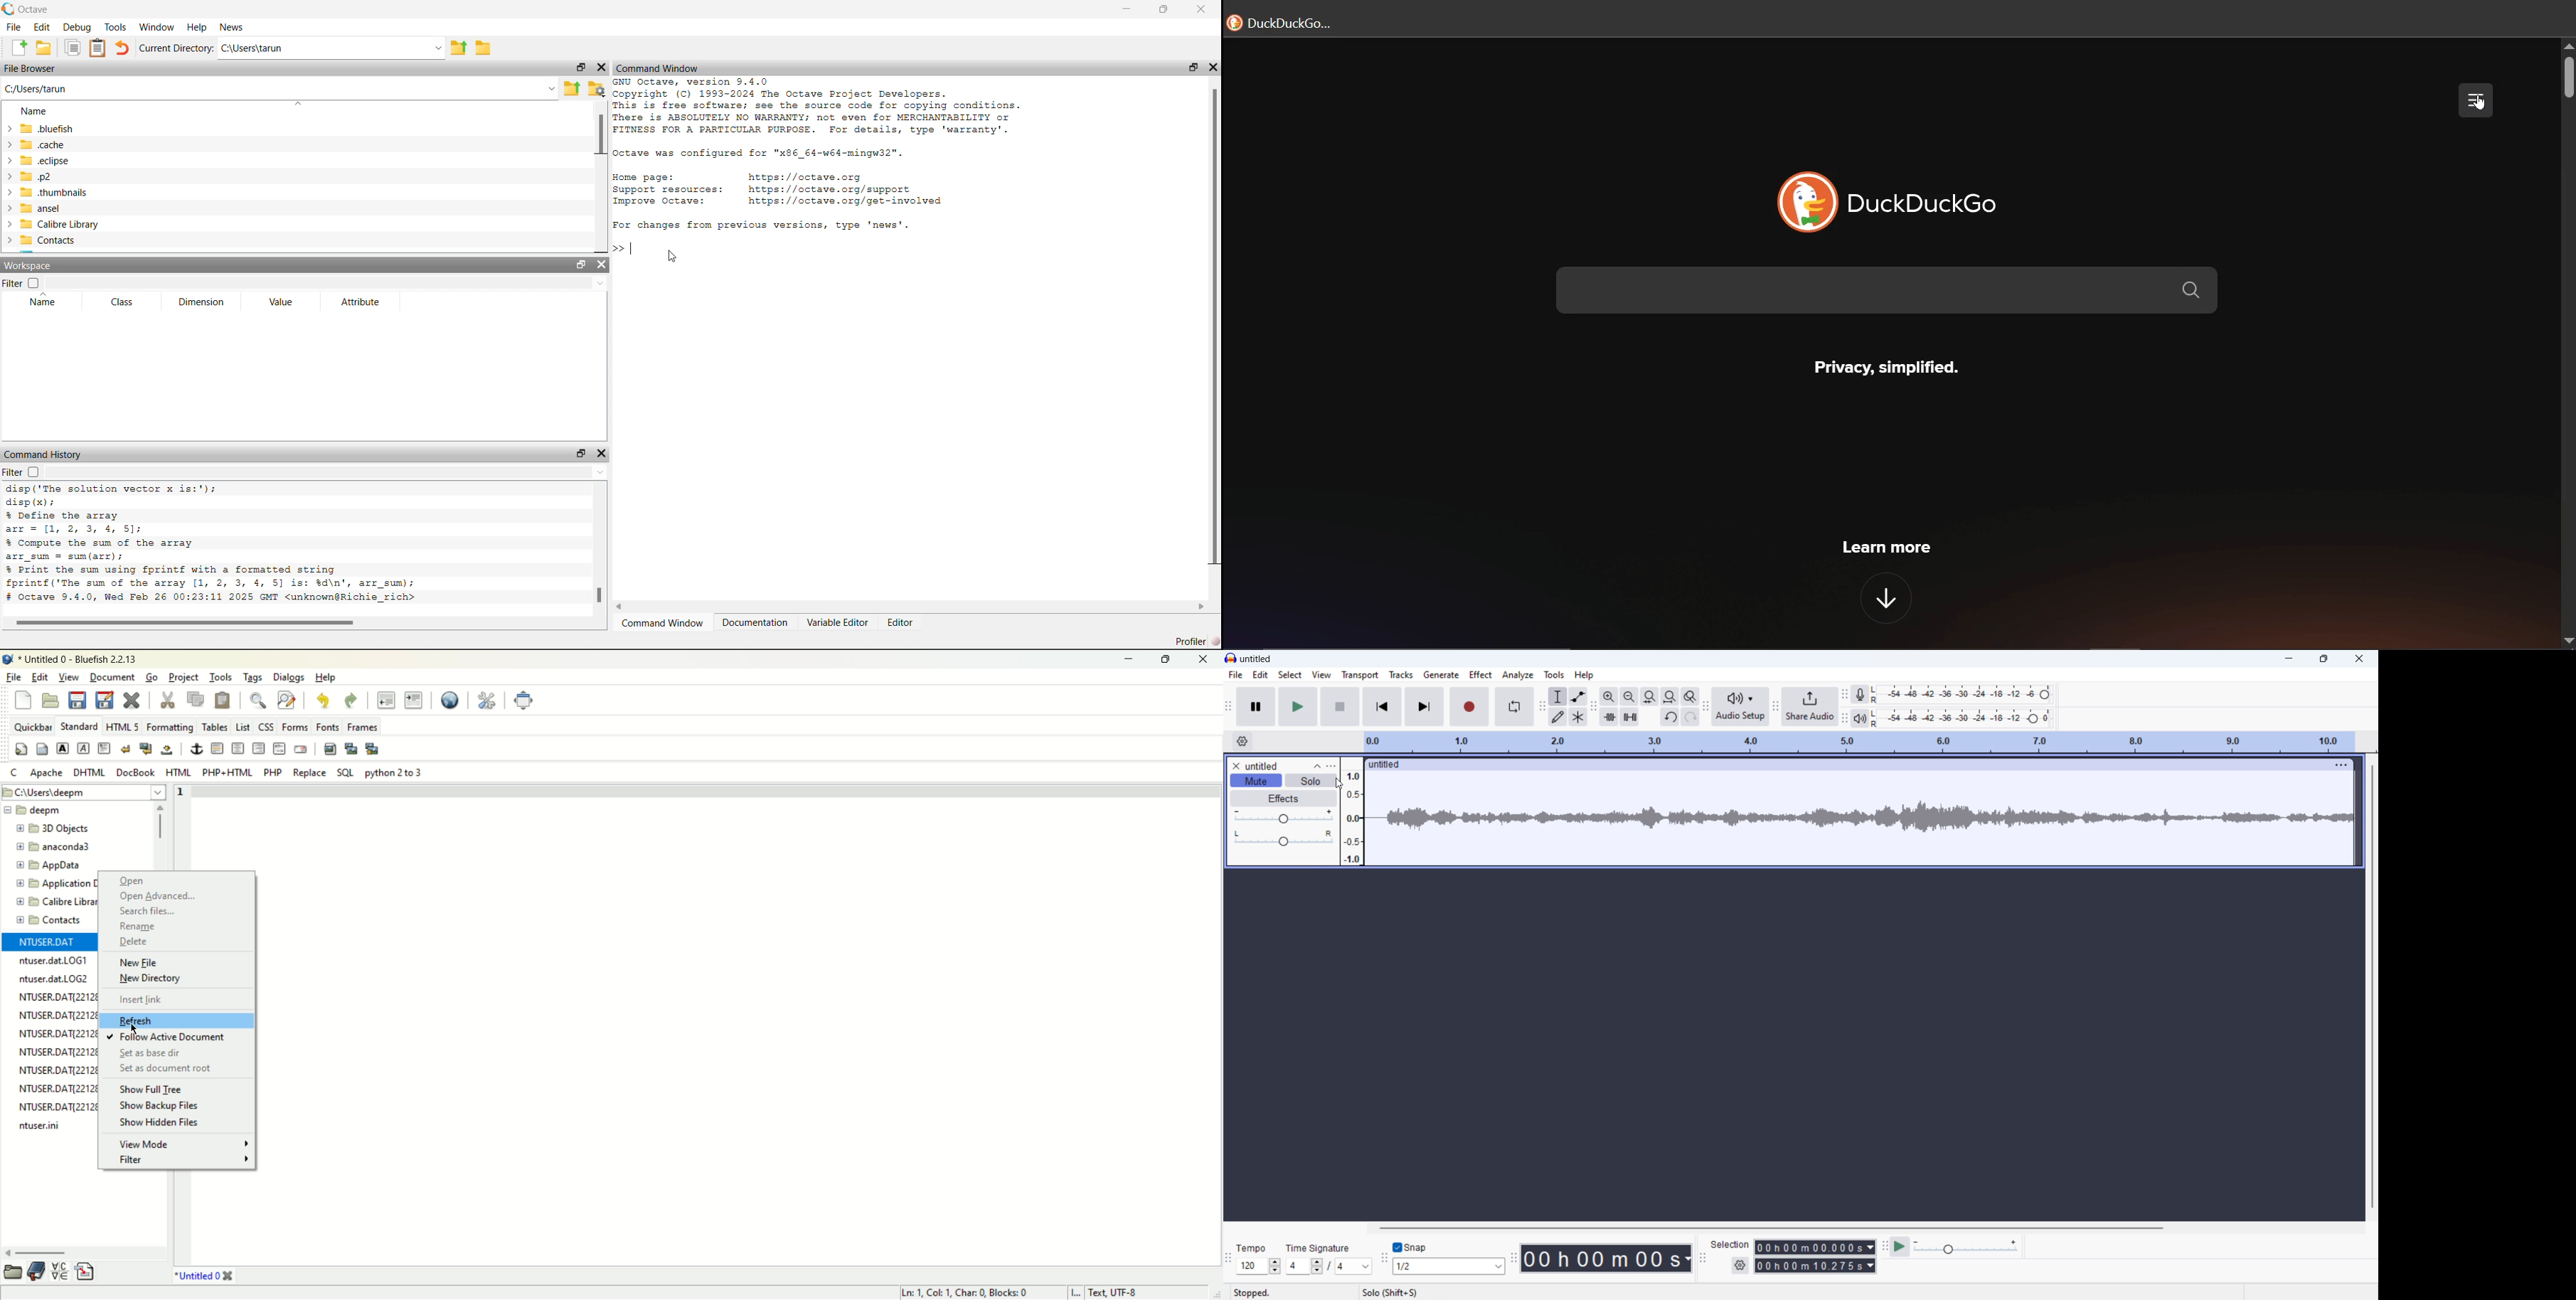 Image resolution: width=2576 pixels, height=1316 pixels. What do you see at coordinates (38, 677) in the screenshot?
I see `edit` at bounding box center [38, 677].